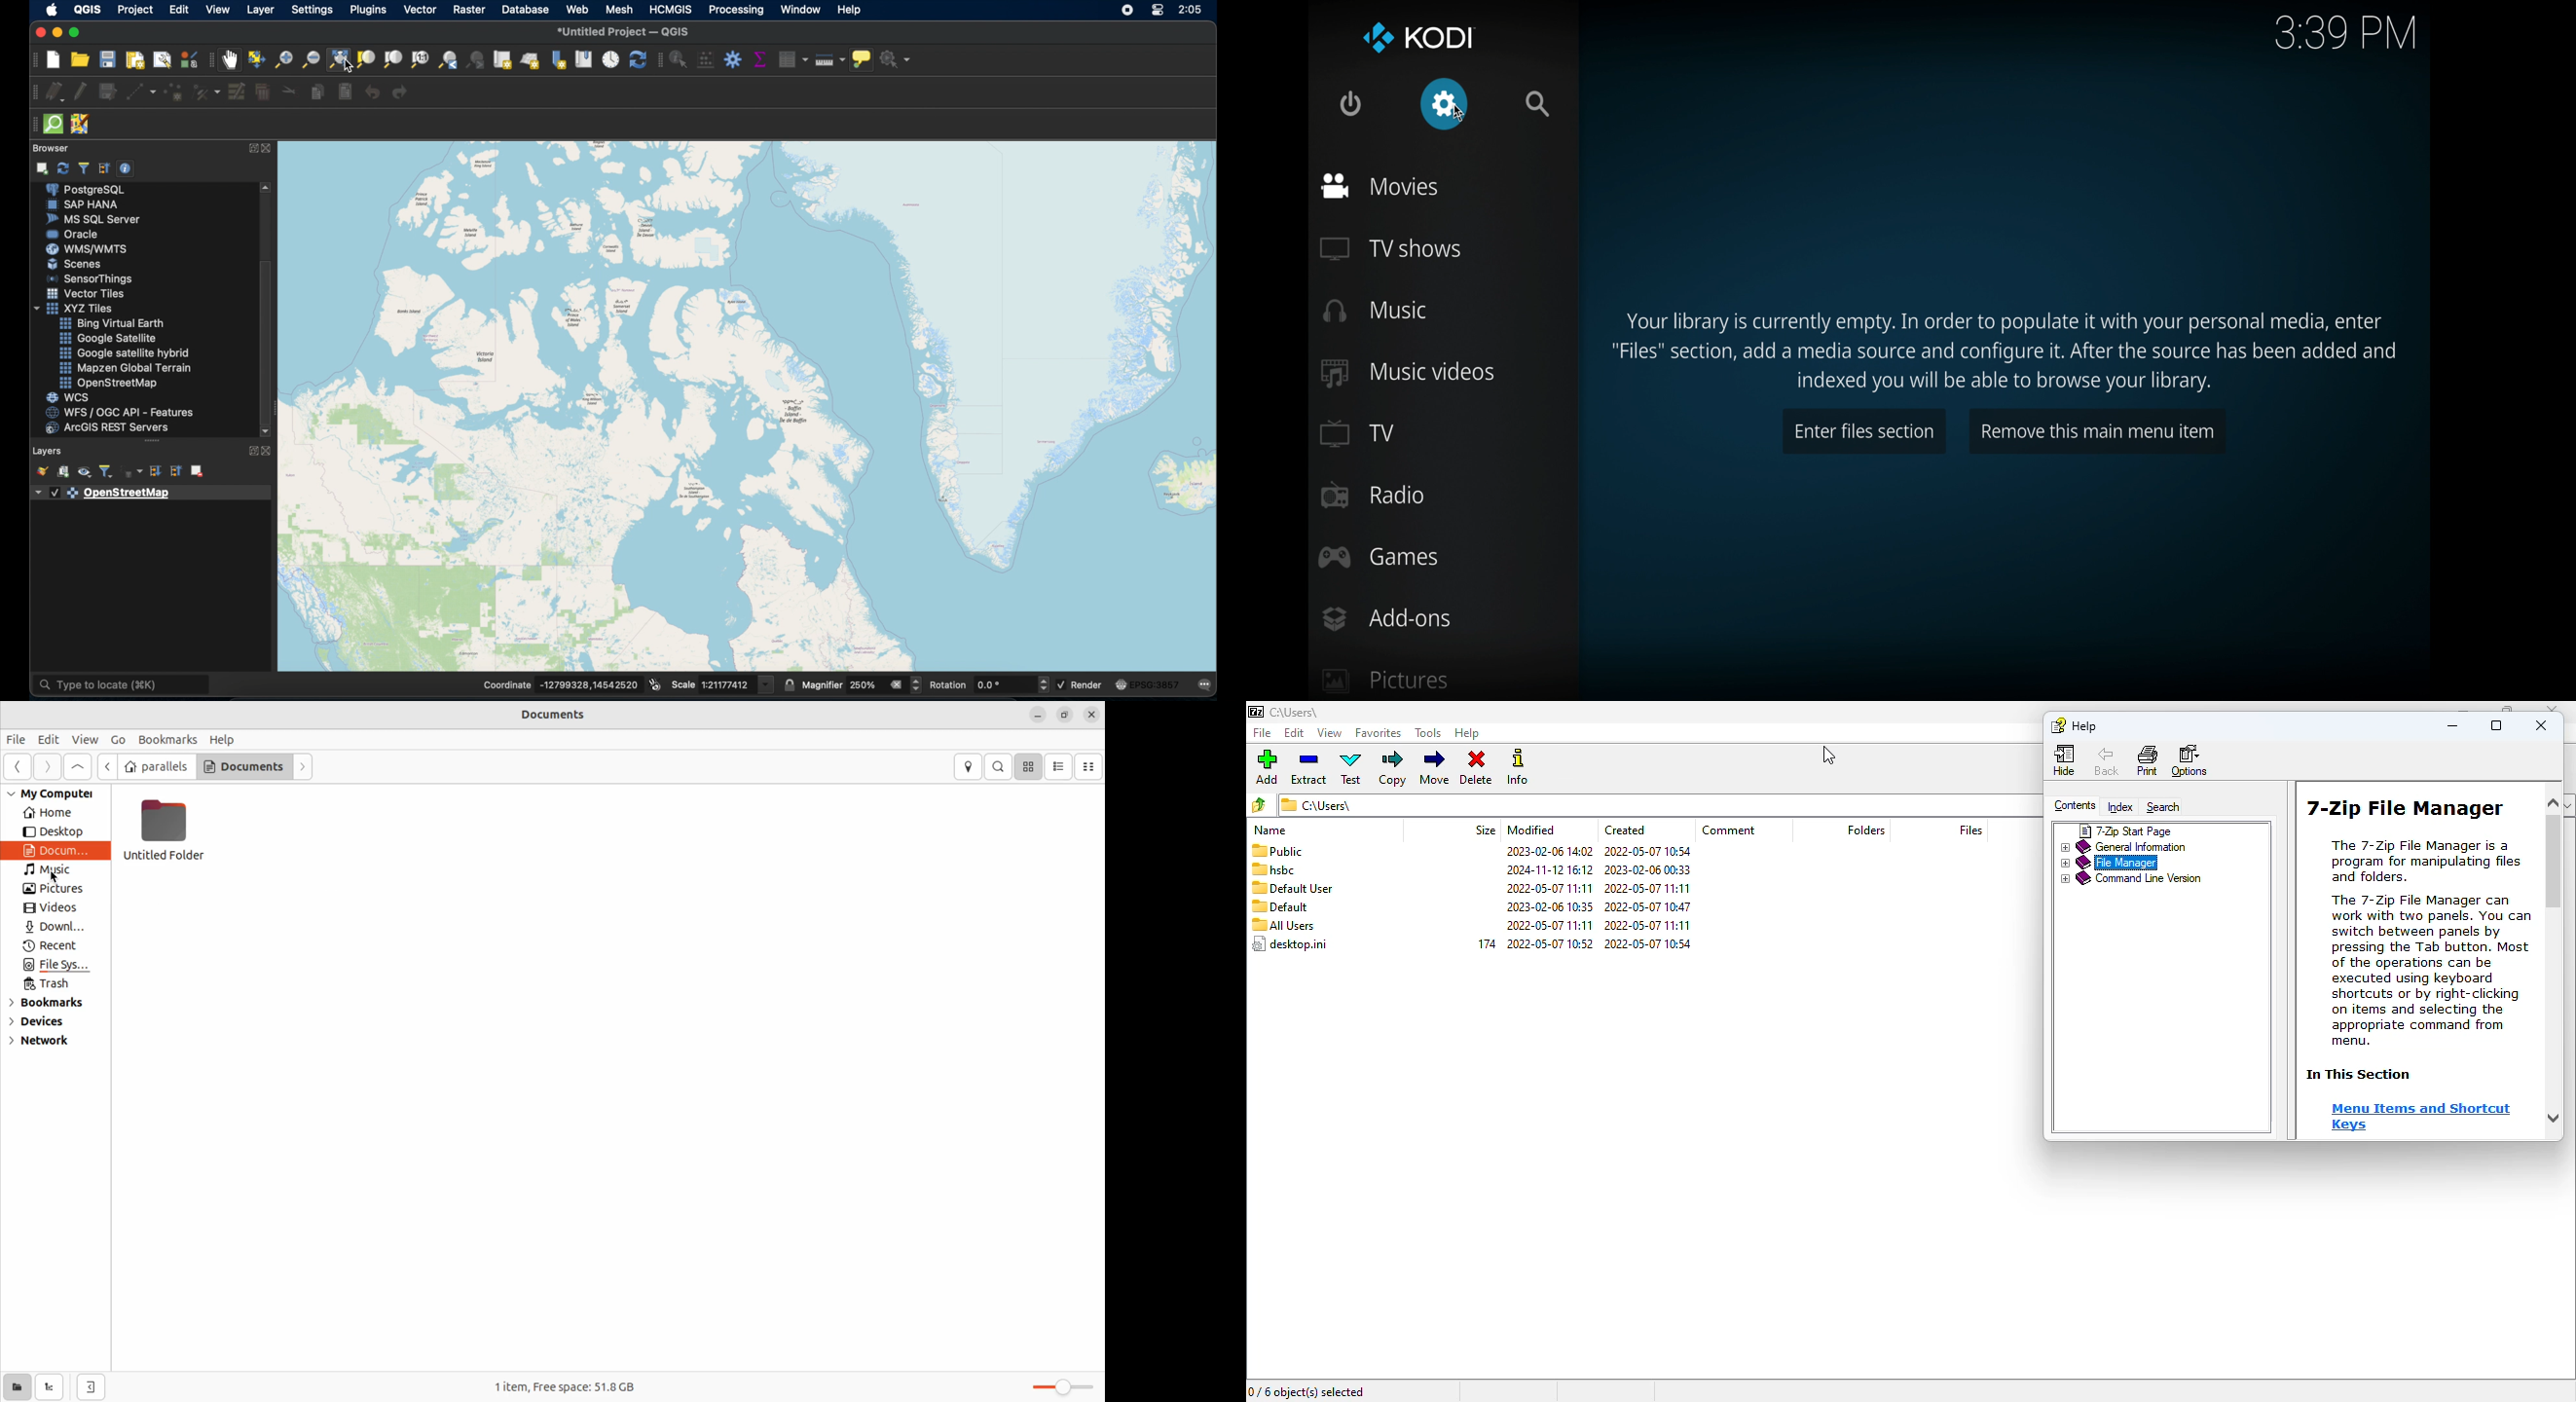 This screenshot has height=1428, width=2576. Describe the element at coordinates (84, 473) in the screenshot. I see `show map theme` at that location.